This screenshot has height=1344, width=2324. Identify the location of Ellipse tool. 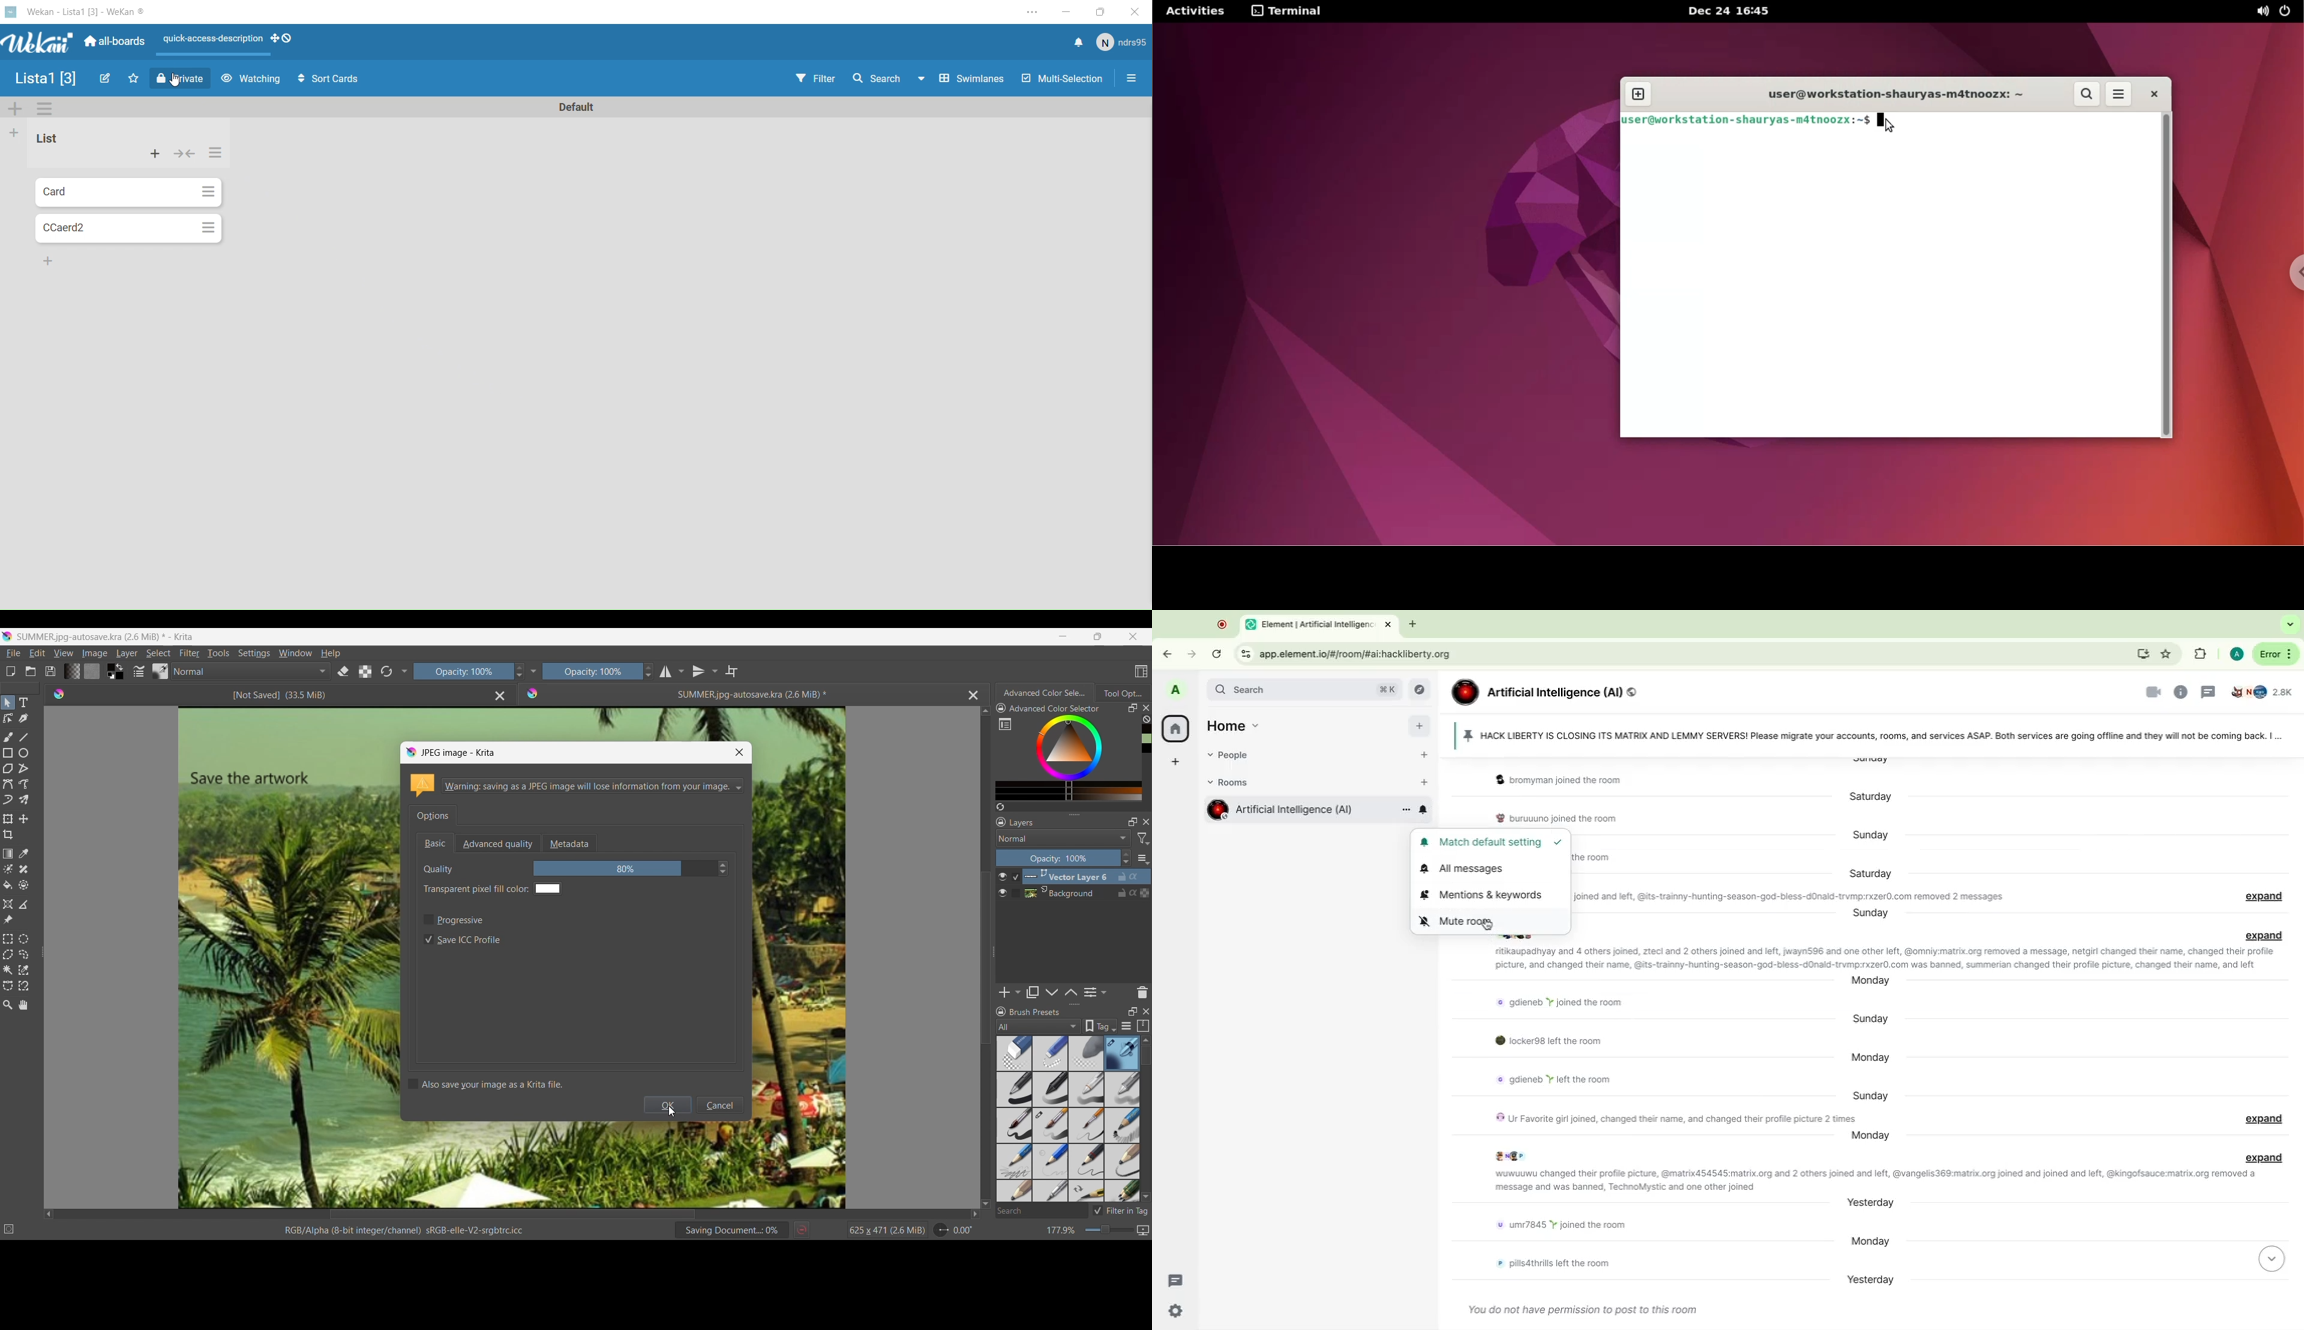
(23, 752).